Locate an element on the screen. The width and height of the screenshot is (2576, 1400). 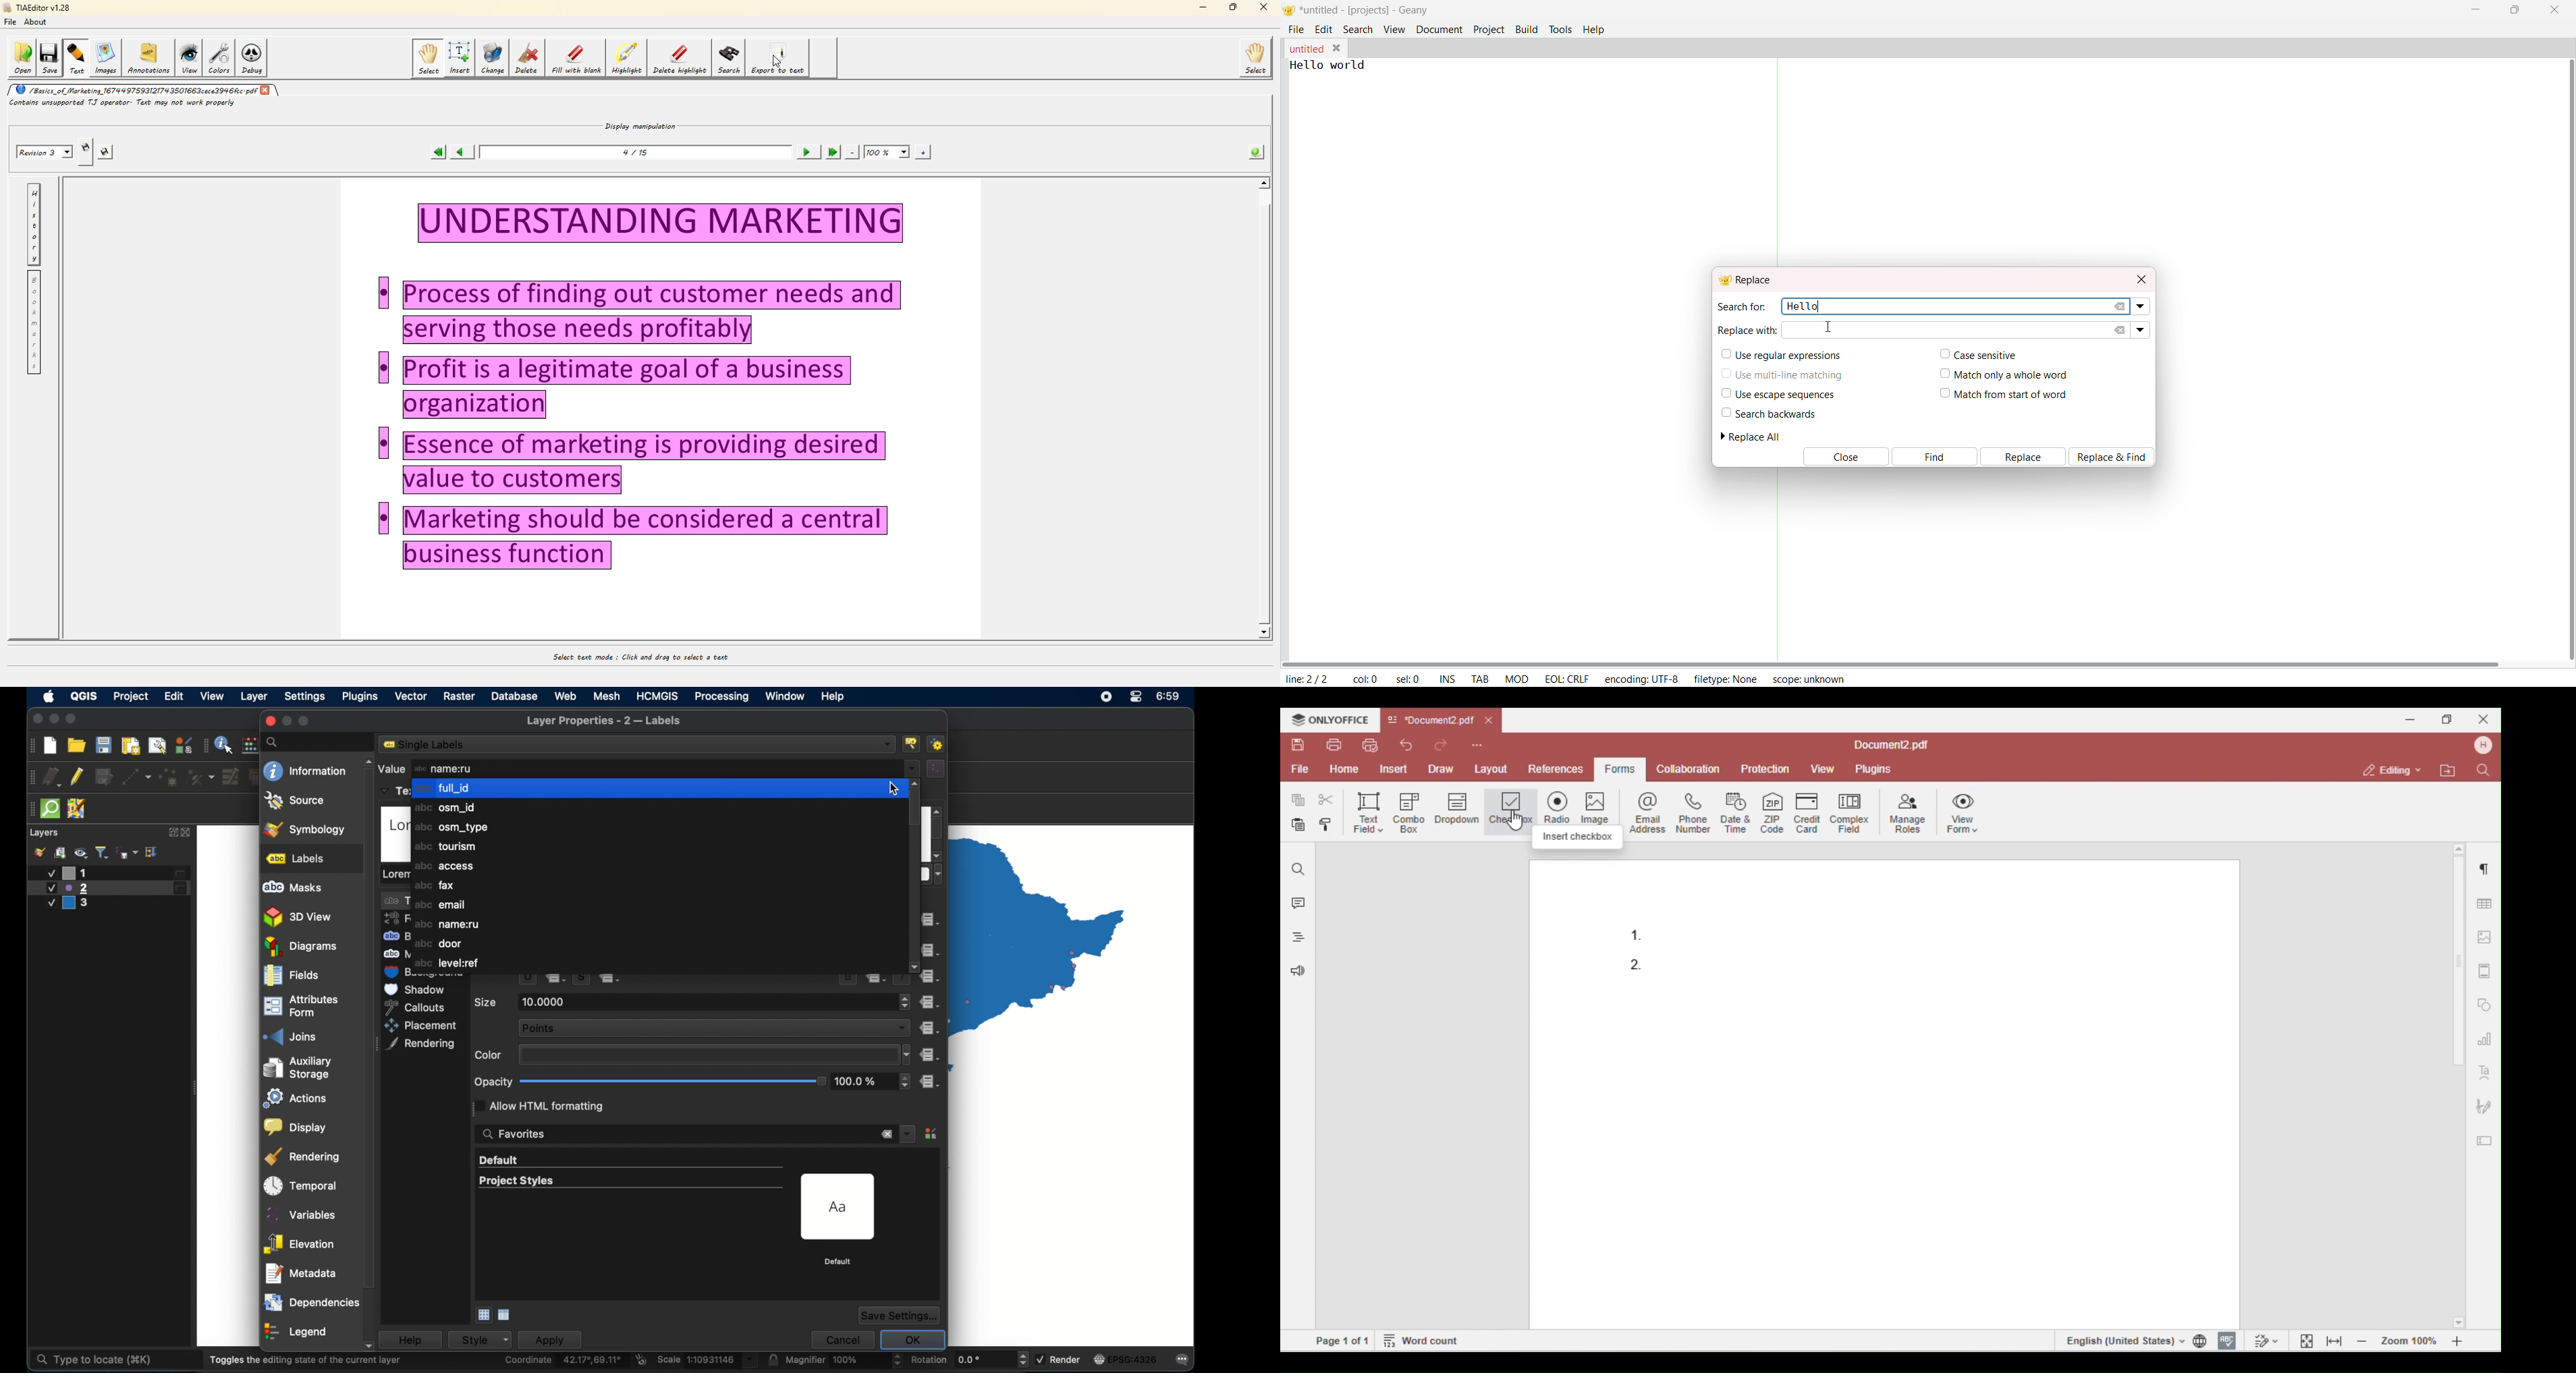
save edits is located at coordinates (104, 777).